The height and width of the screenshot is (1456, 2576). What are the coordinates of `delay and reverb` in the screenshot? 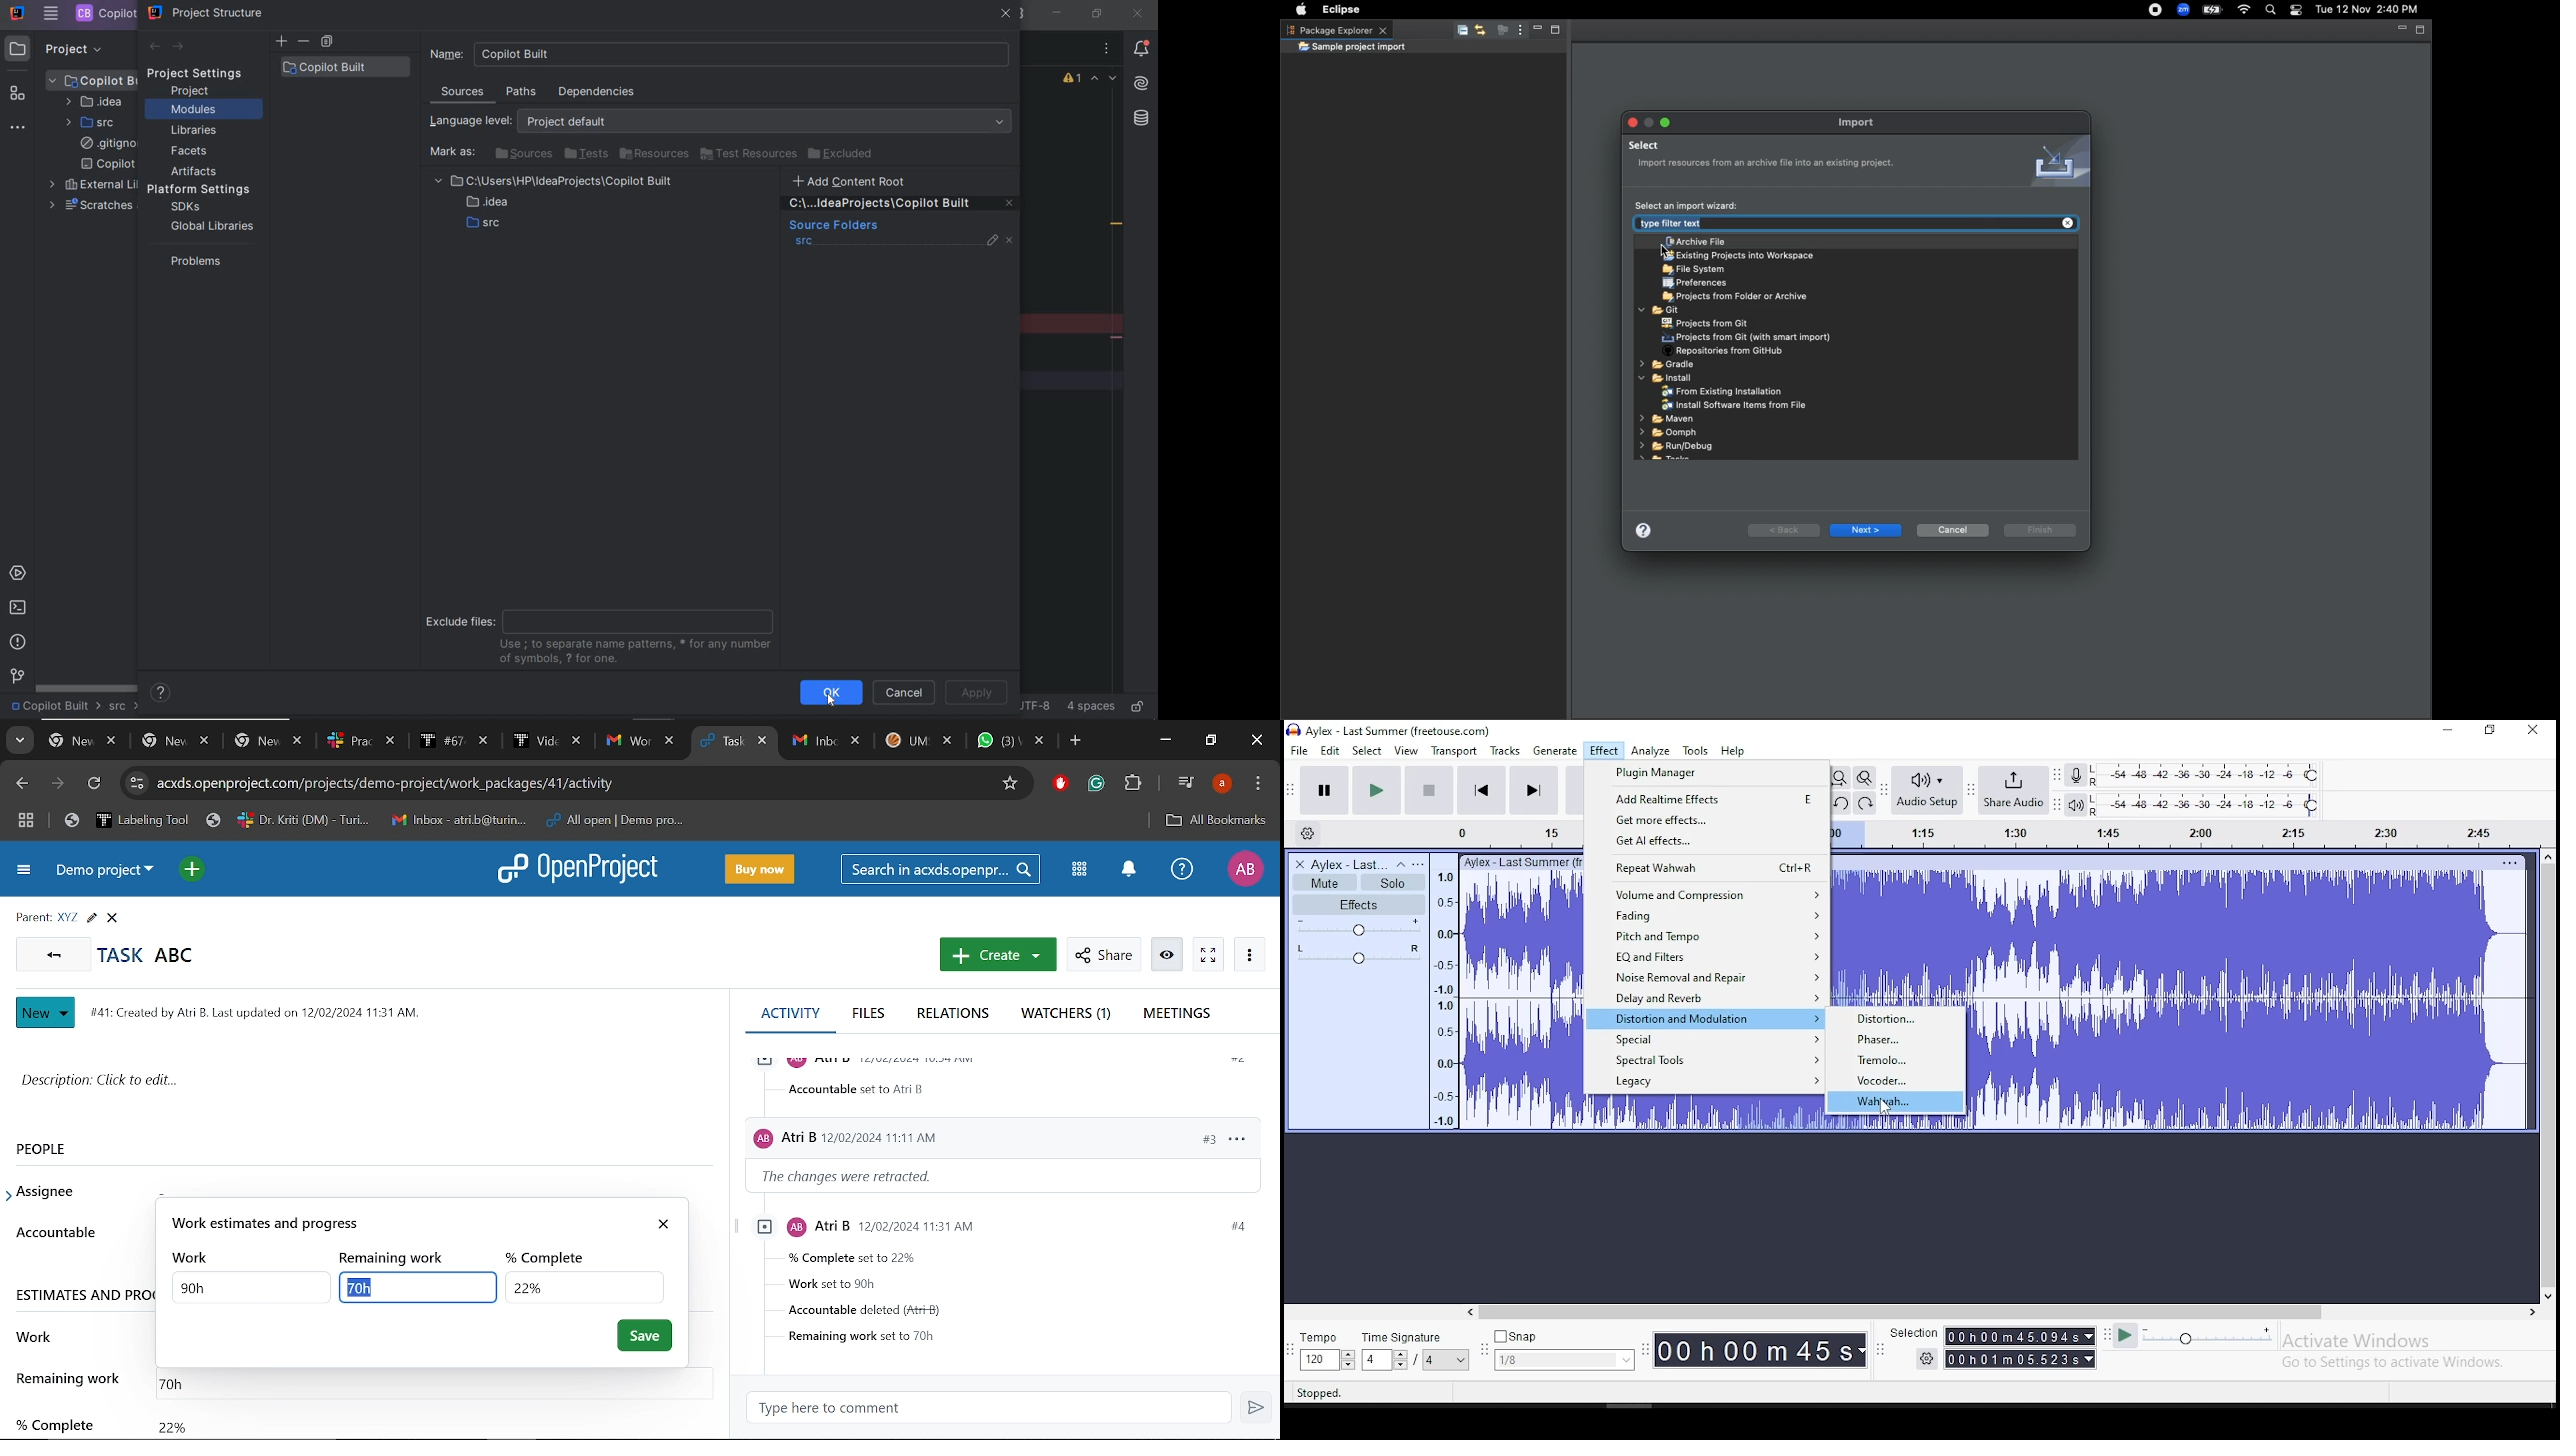 It's located at (1705, 997).